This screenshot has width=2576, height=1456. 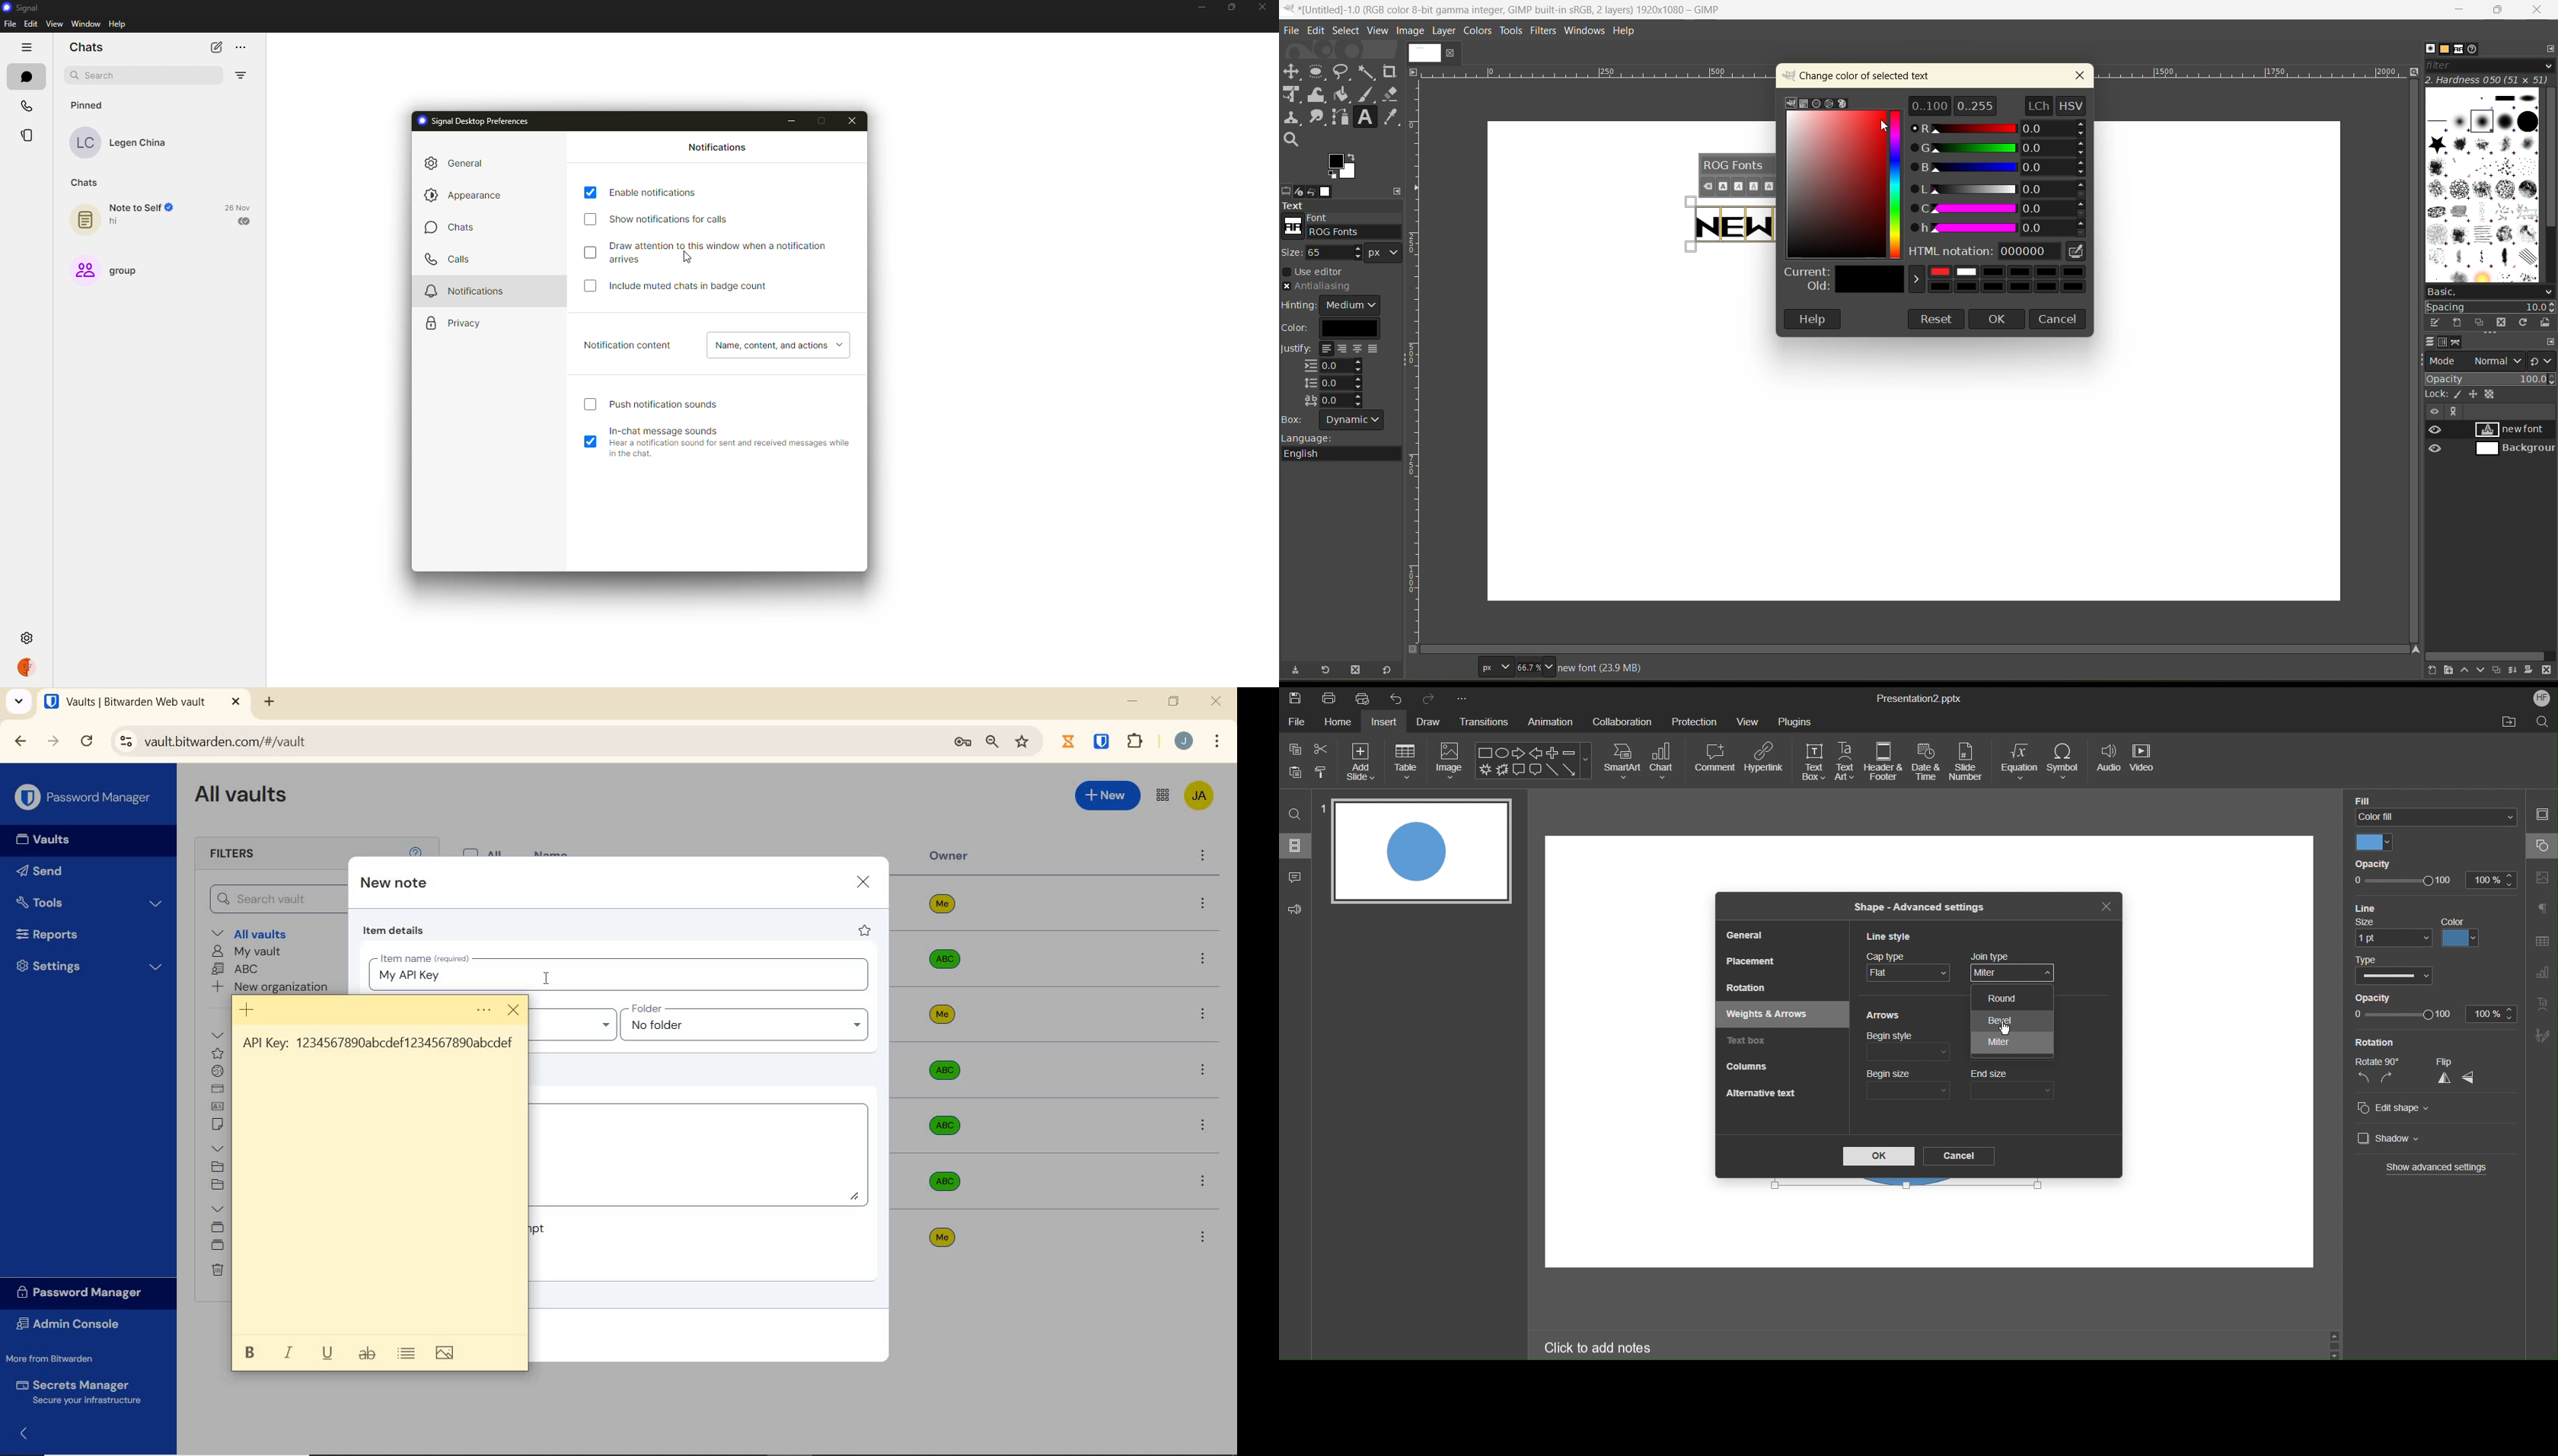 What do you see at coordinates (2363, 1080) in the screenshot?
I see `left` at bounding box center [2363, 1080].